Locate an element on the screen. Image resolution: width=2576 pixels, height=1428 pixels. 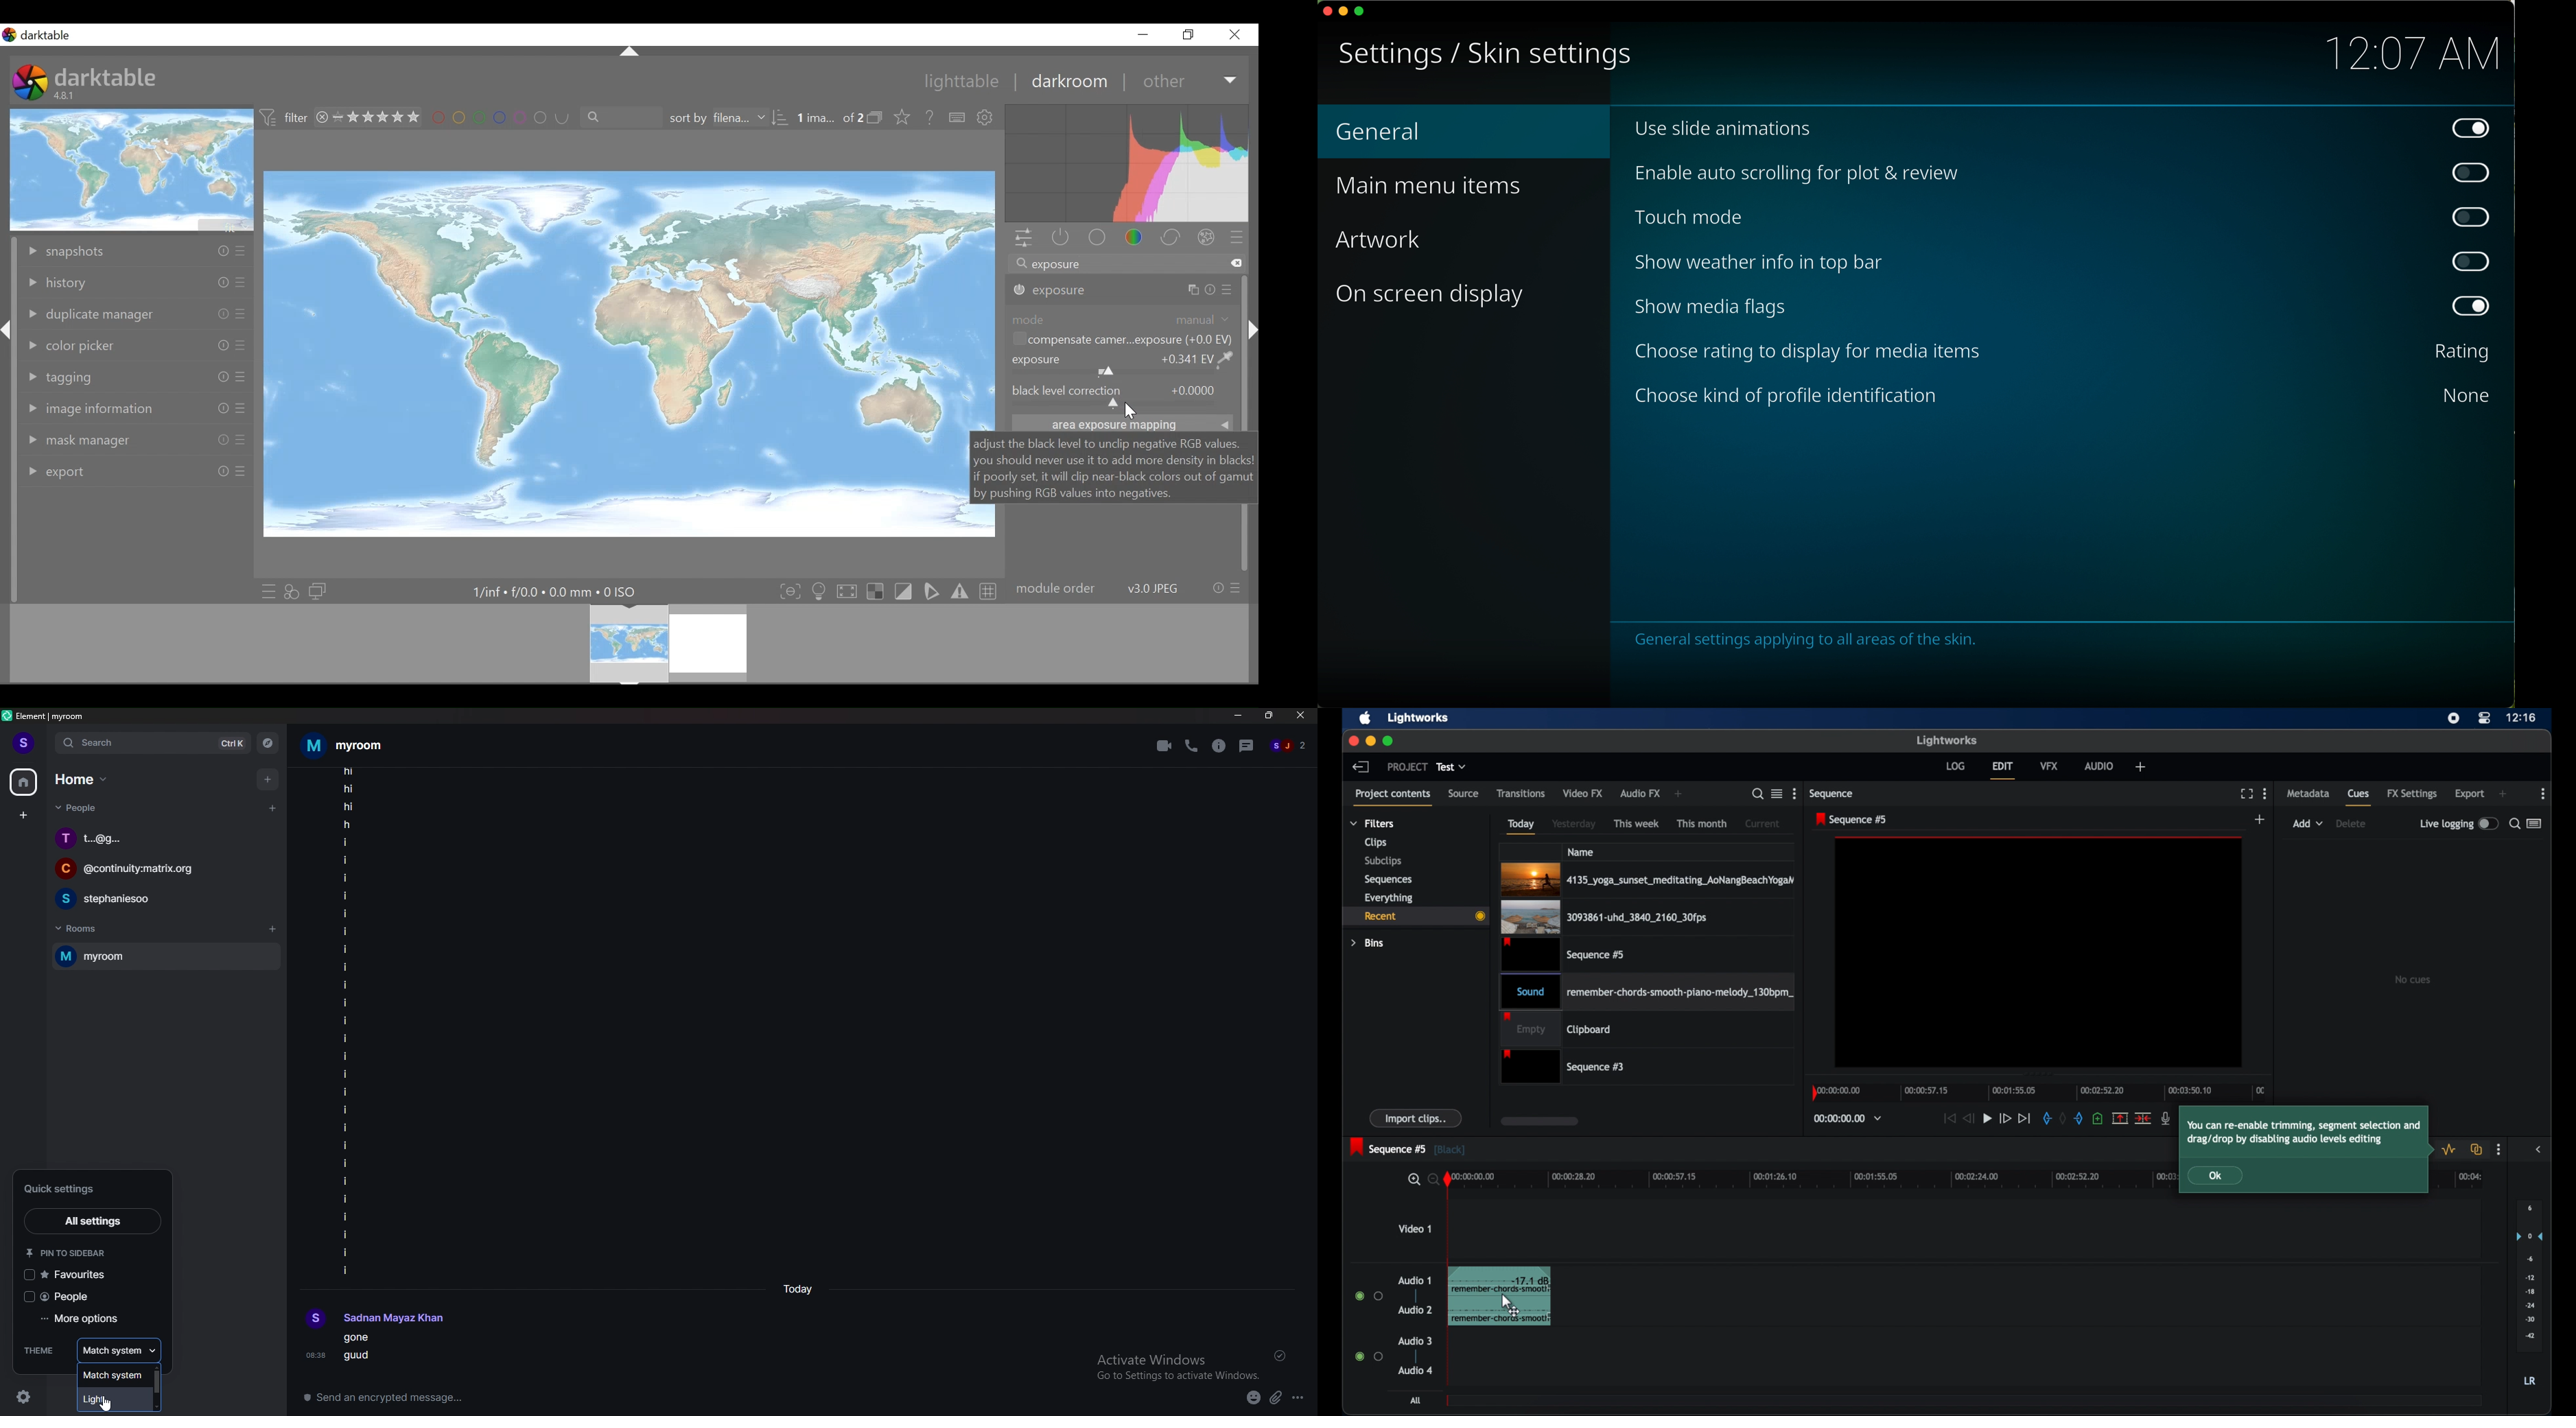
rooms is located at coordinates (83, 930).